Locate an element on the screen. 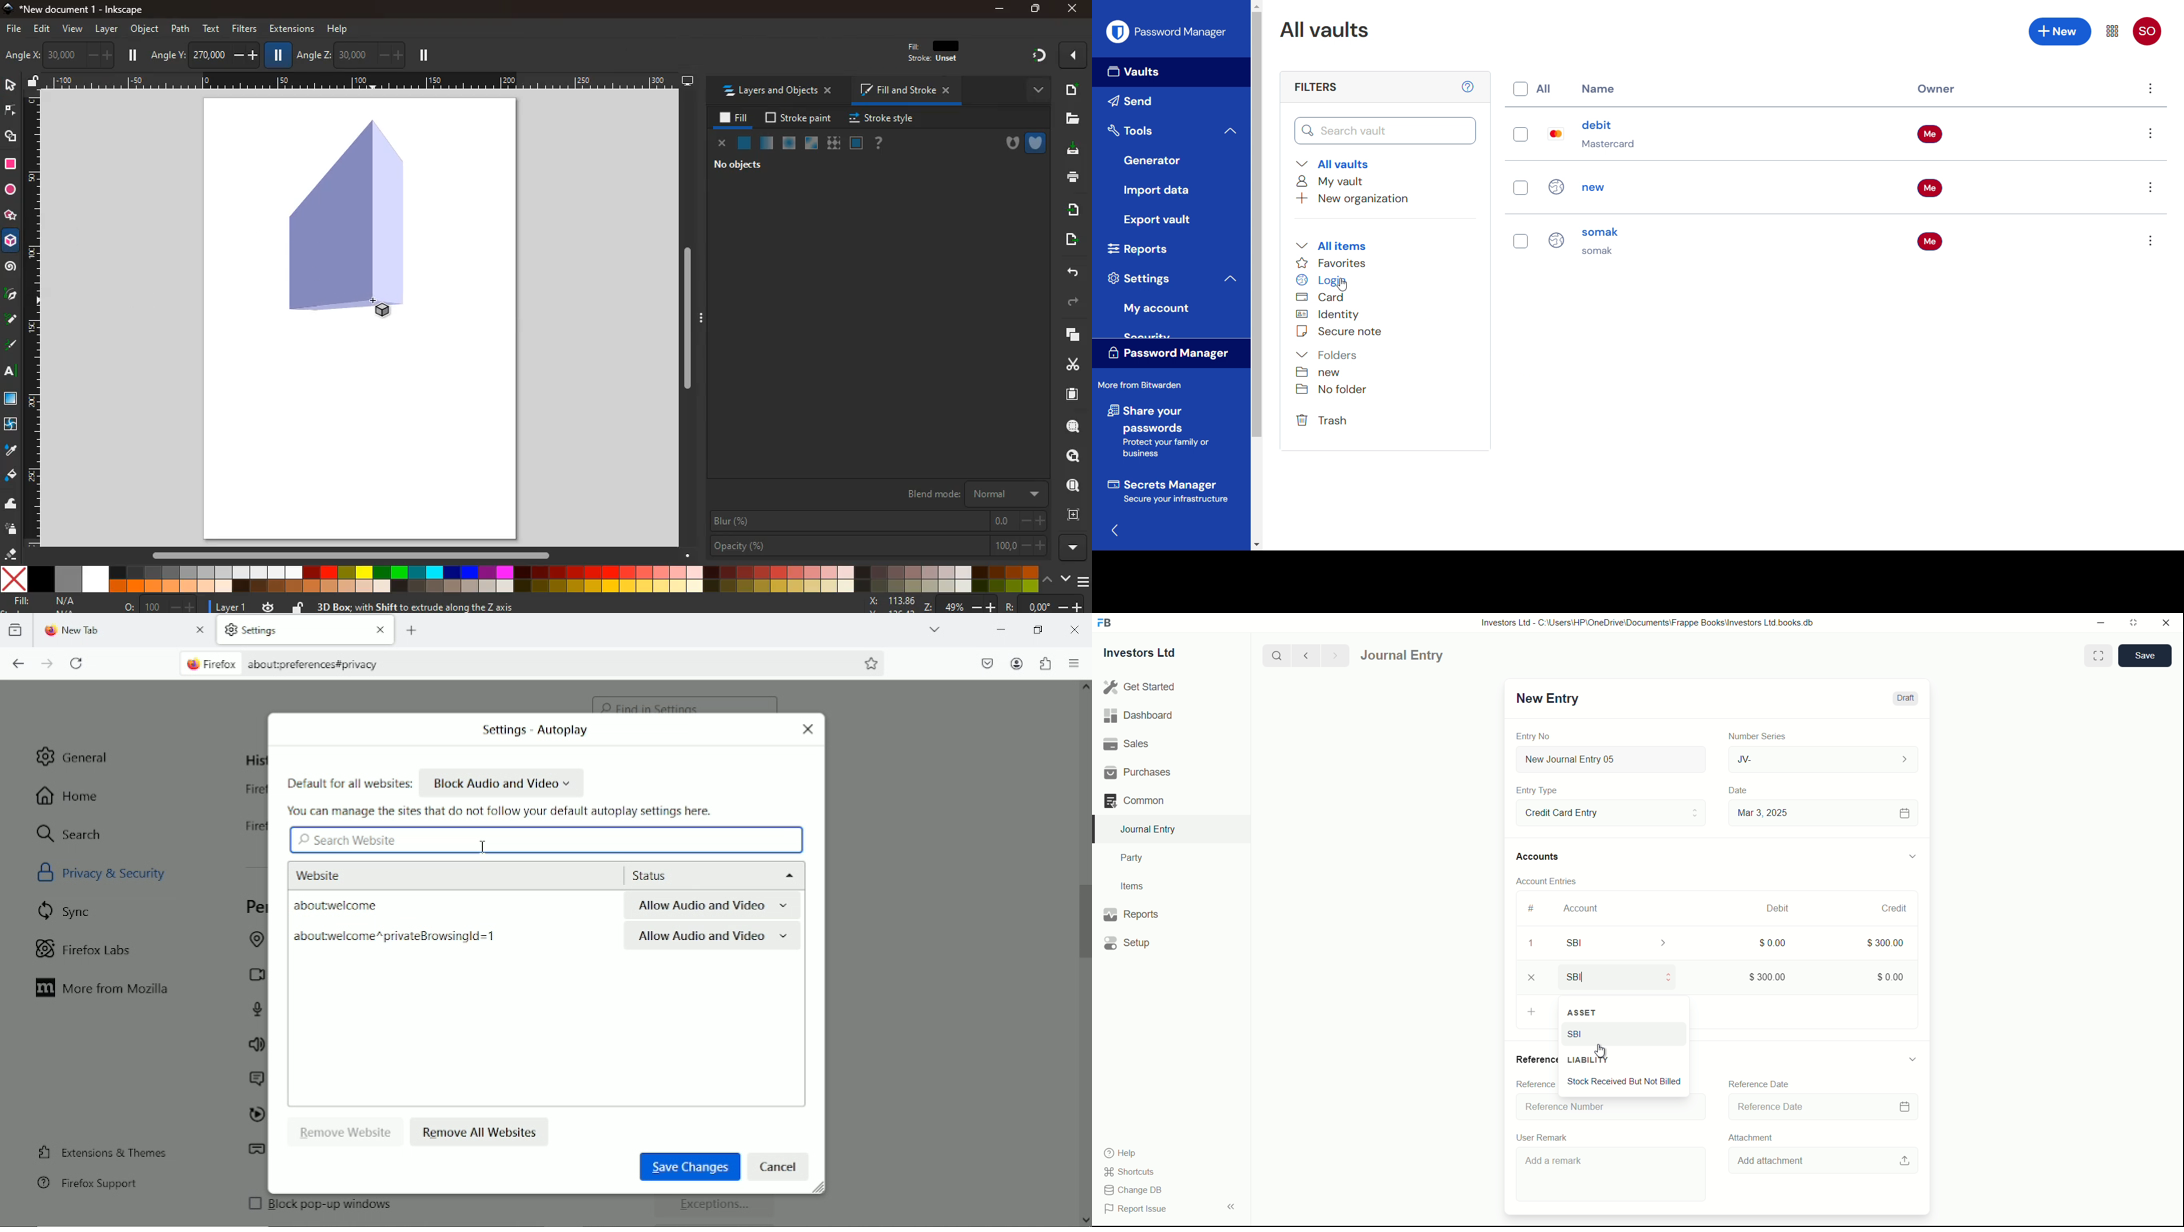 The width and height of the screenshot is (2184, 1232). remove all websites is located at coordinates (481, 1130).